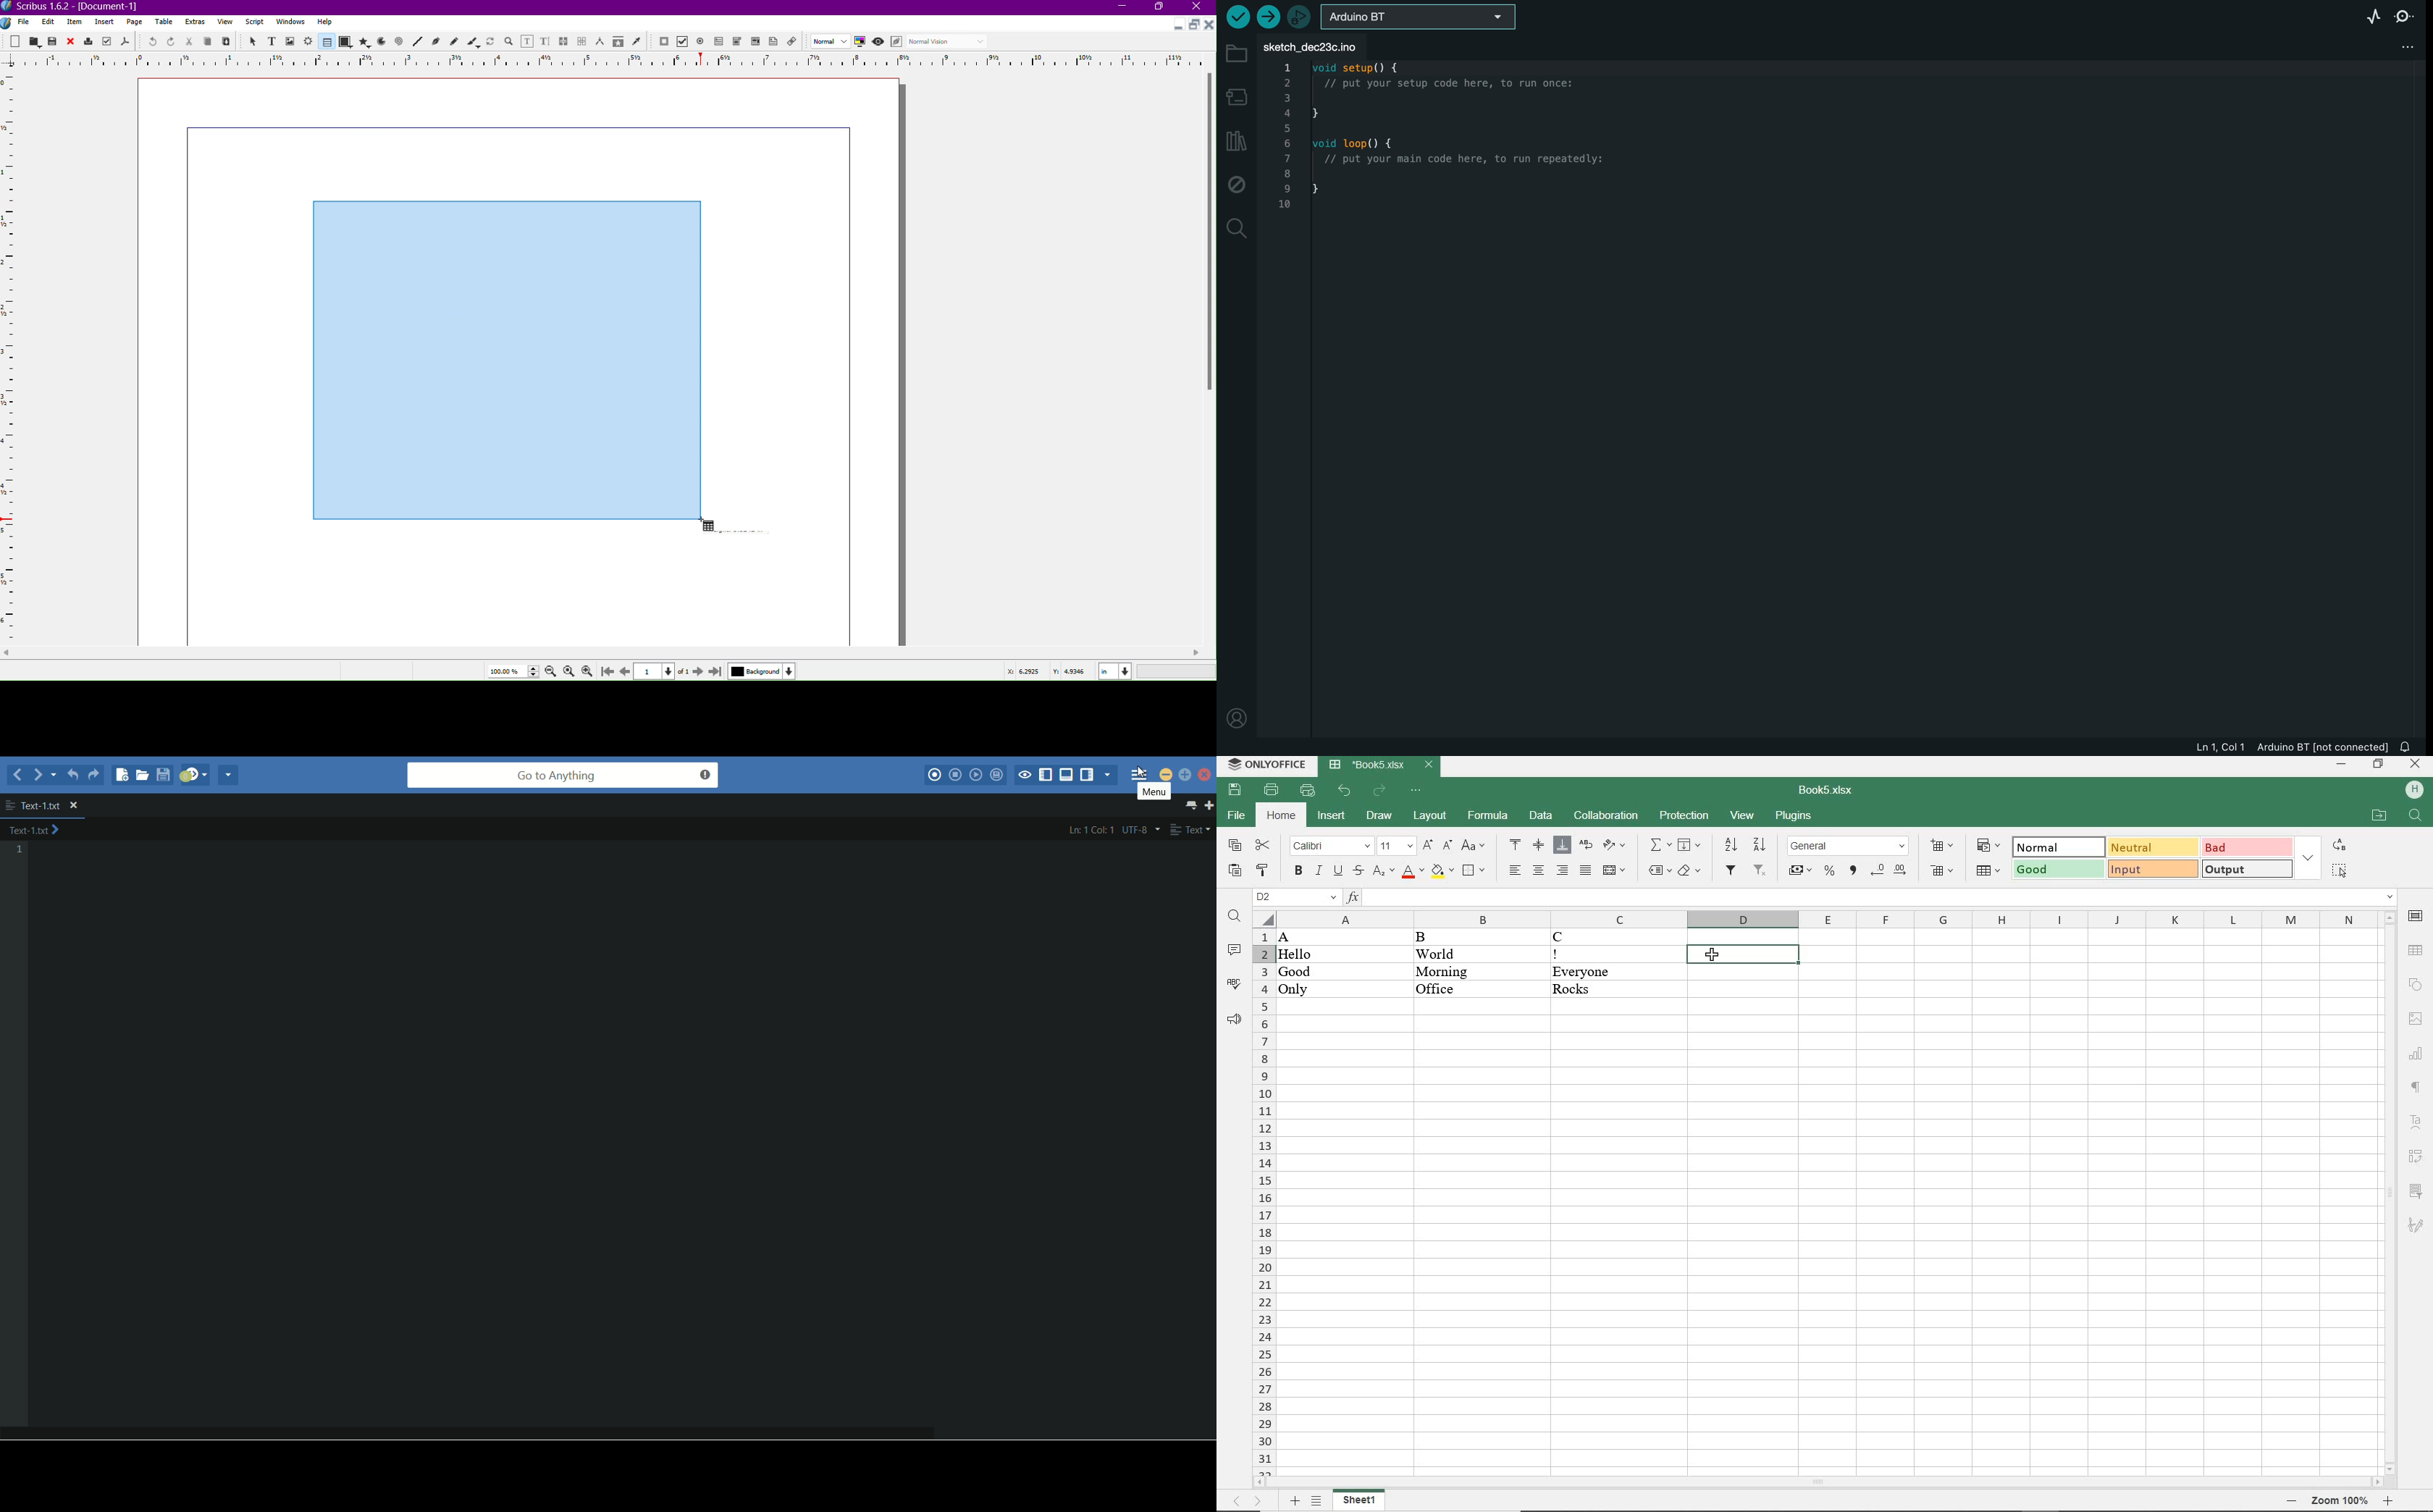 This screenshot has height=1512, width=2436. I want to click on ITALIC, so click(1318, 872).